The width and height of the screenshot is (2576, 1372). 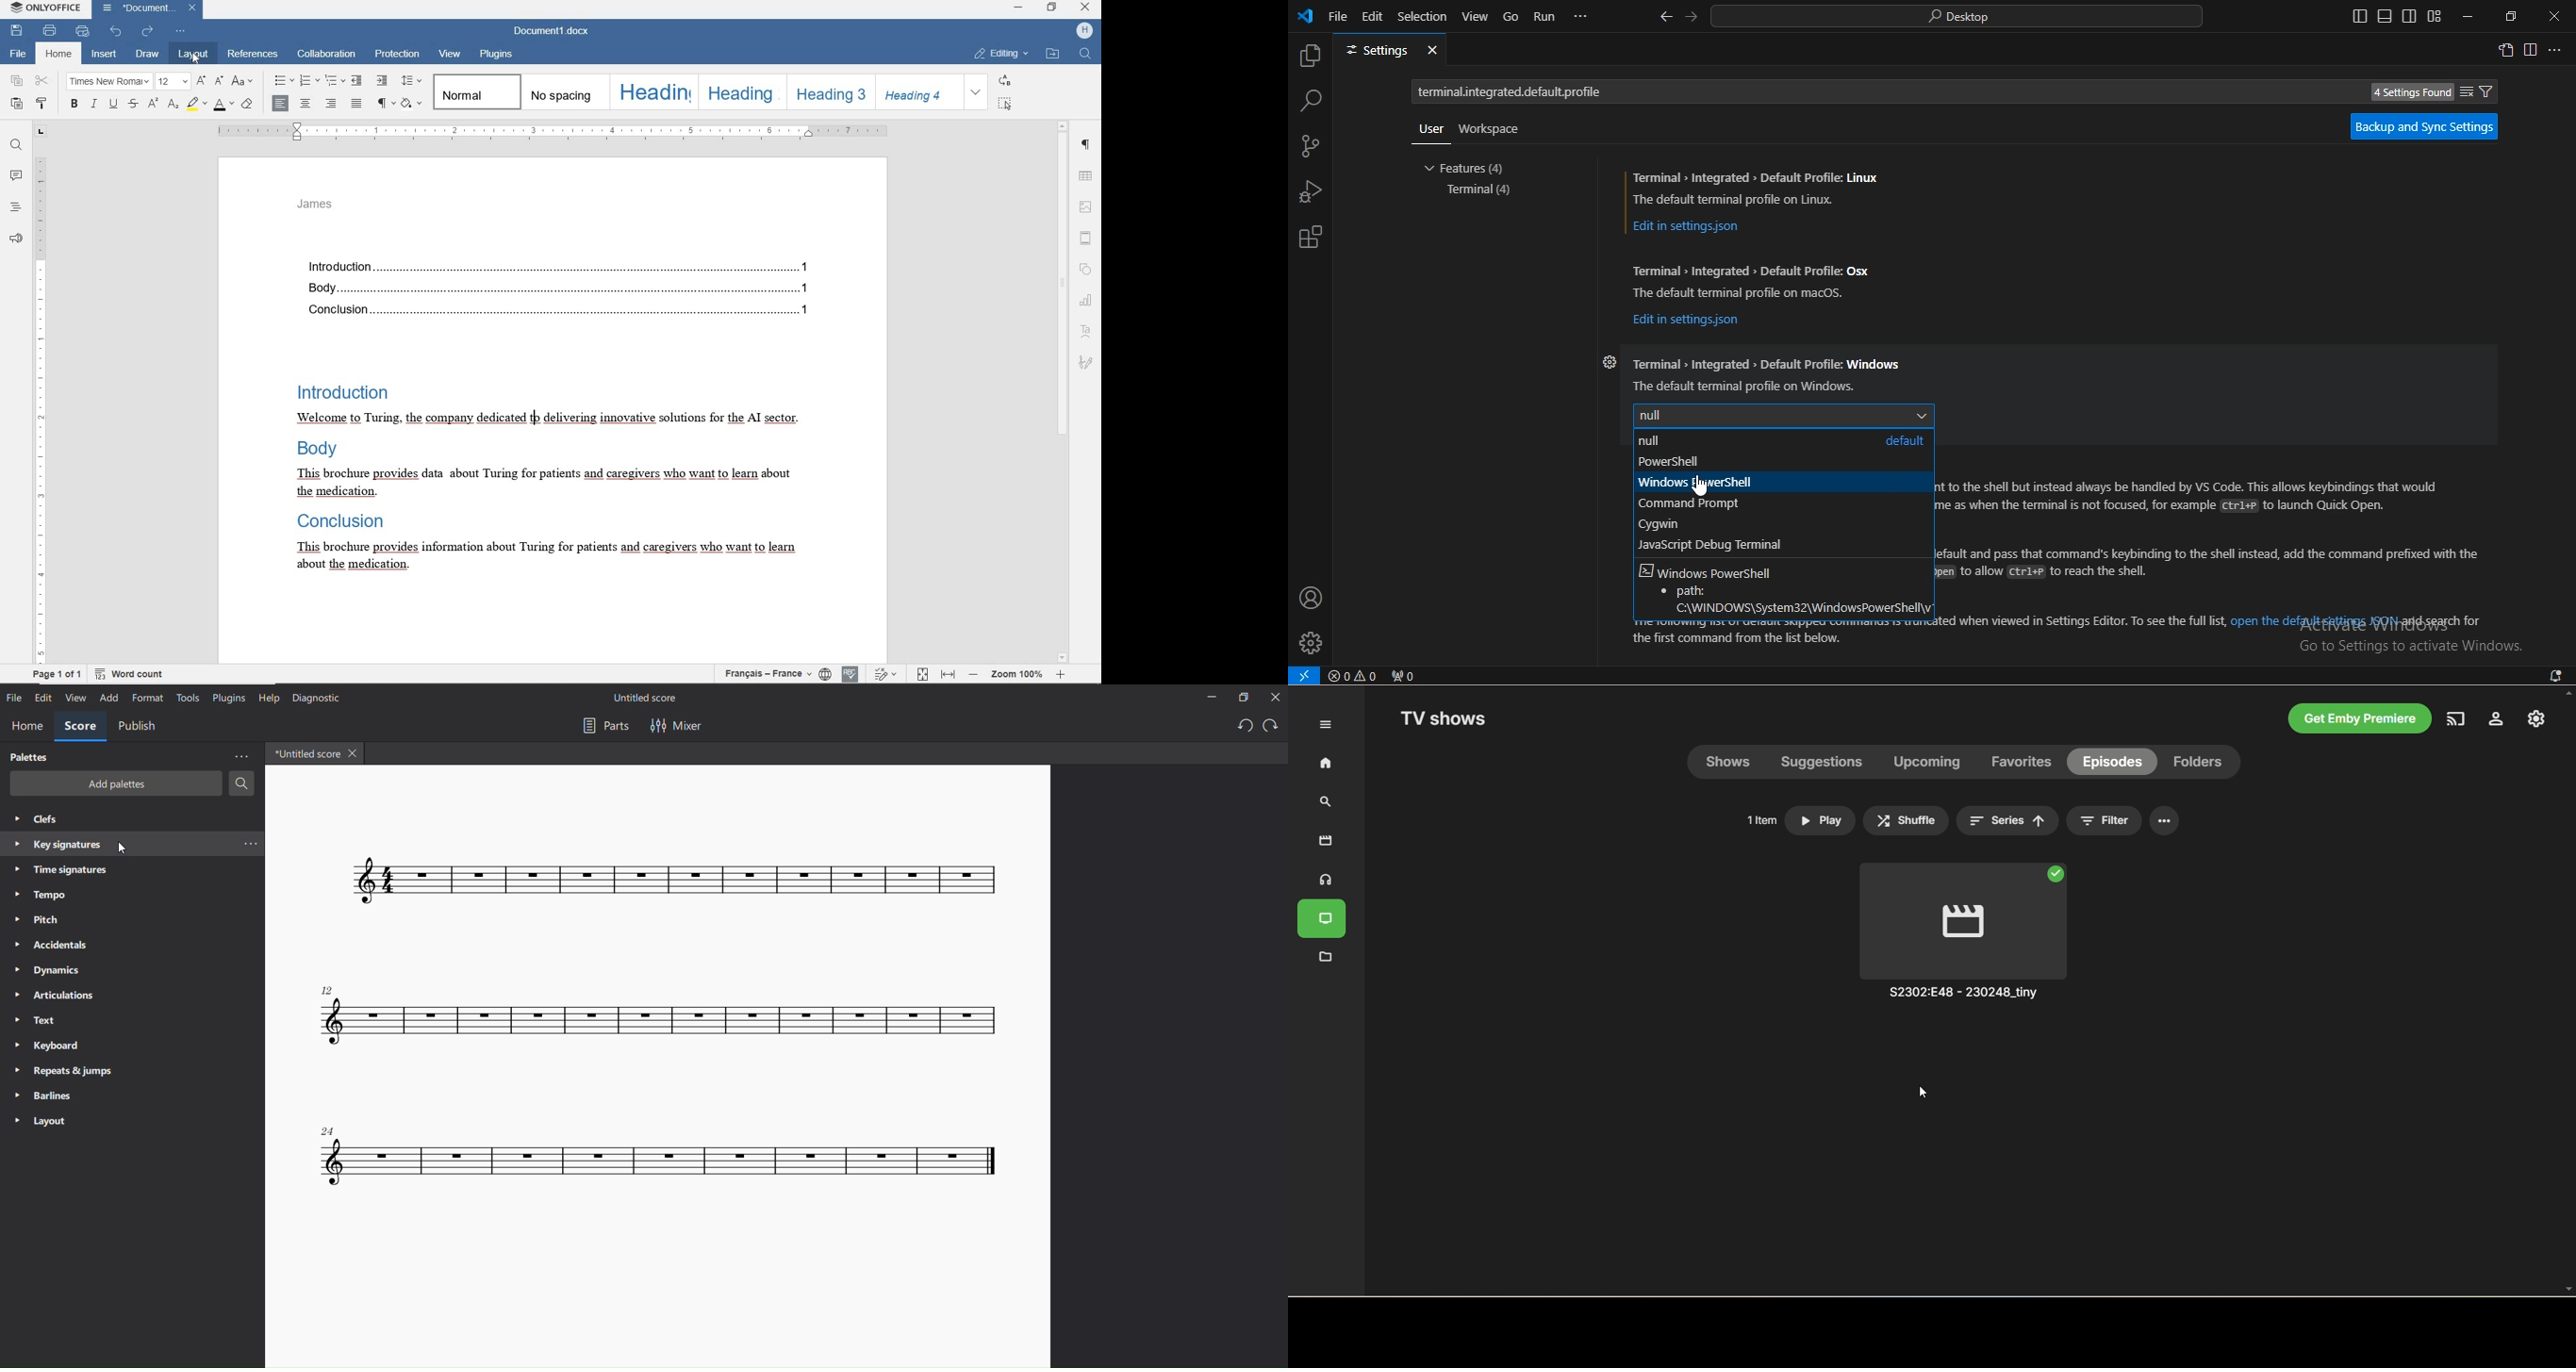 What do you see at coordinates (186, 696) in the screenshot?
I see `tools` at bounding box center [186, 696].